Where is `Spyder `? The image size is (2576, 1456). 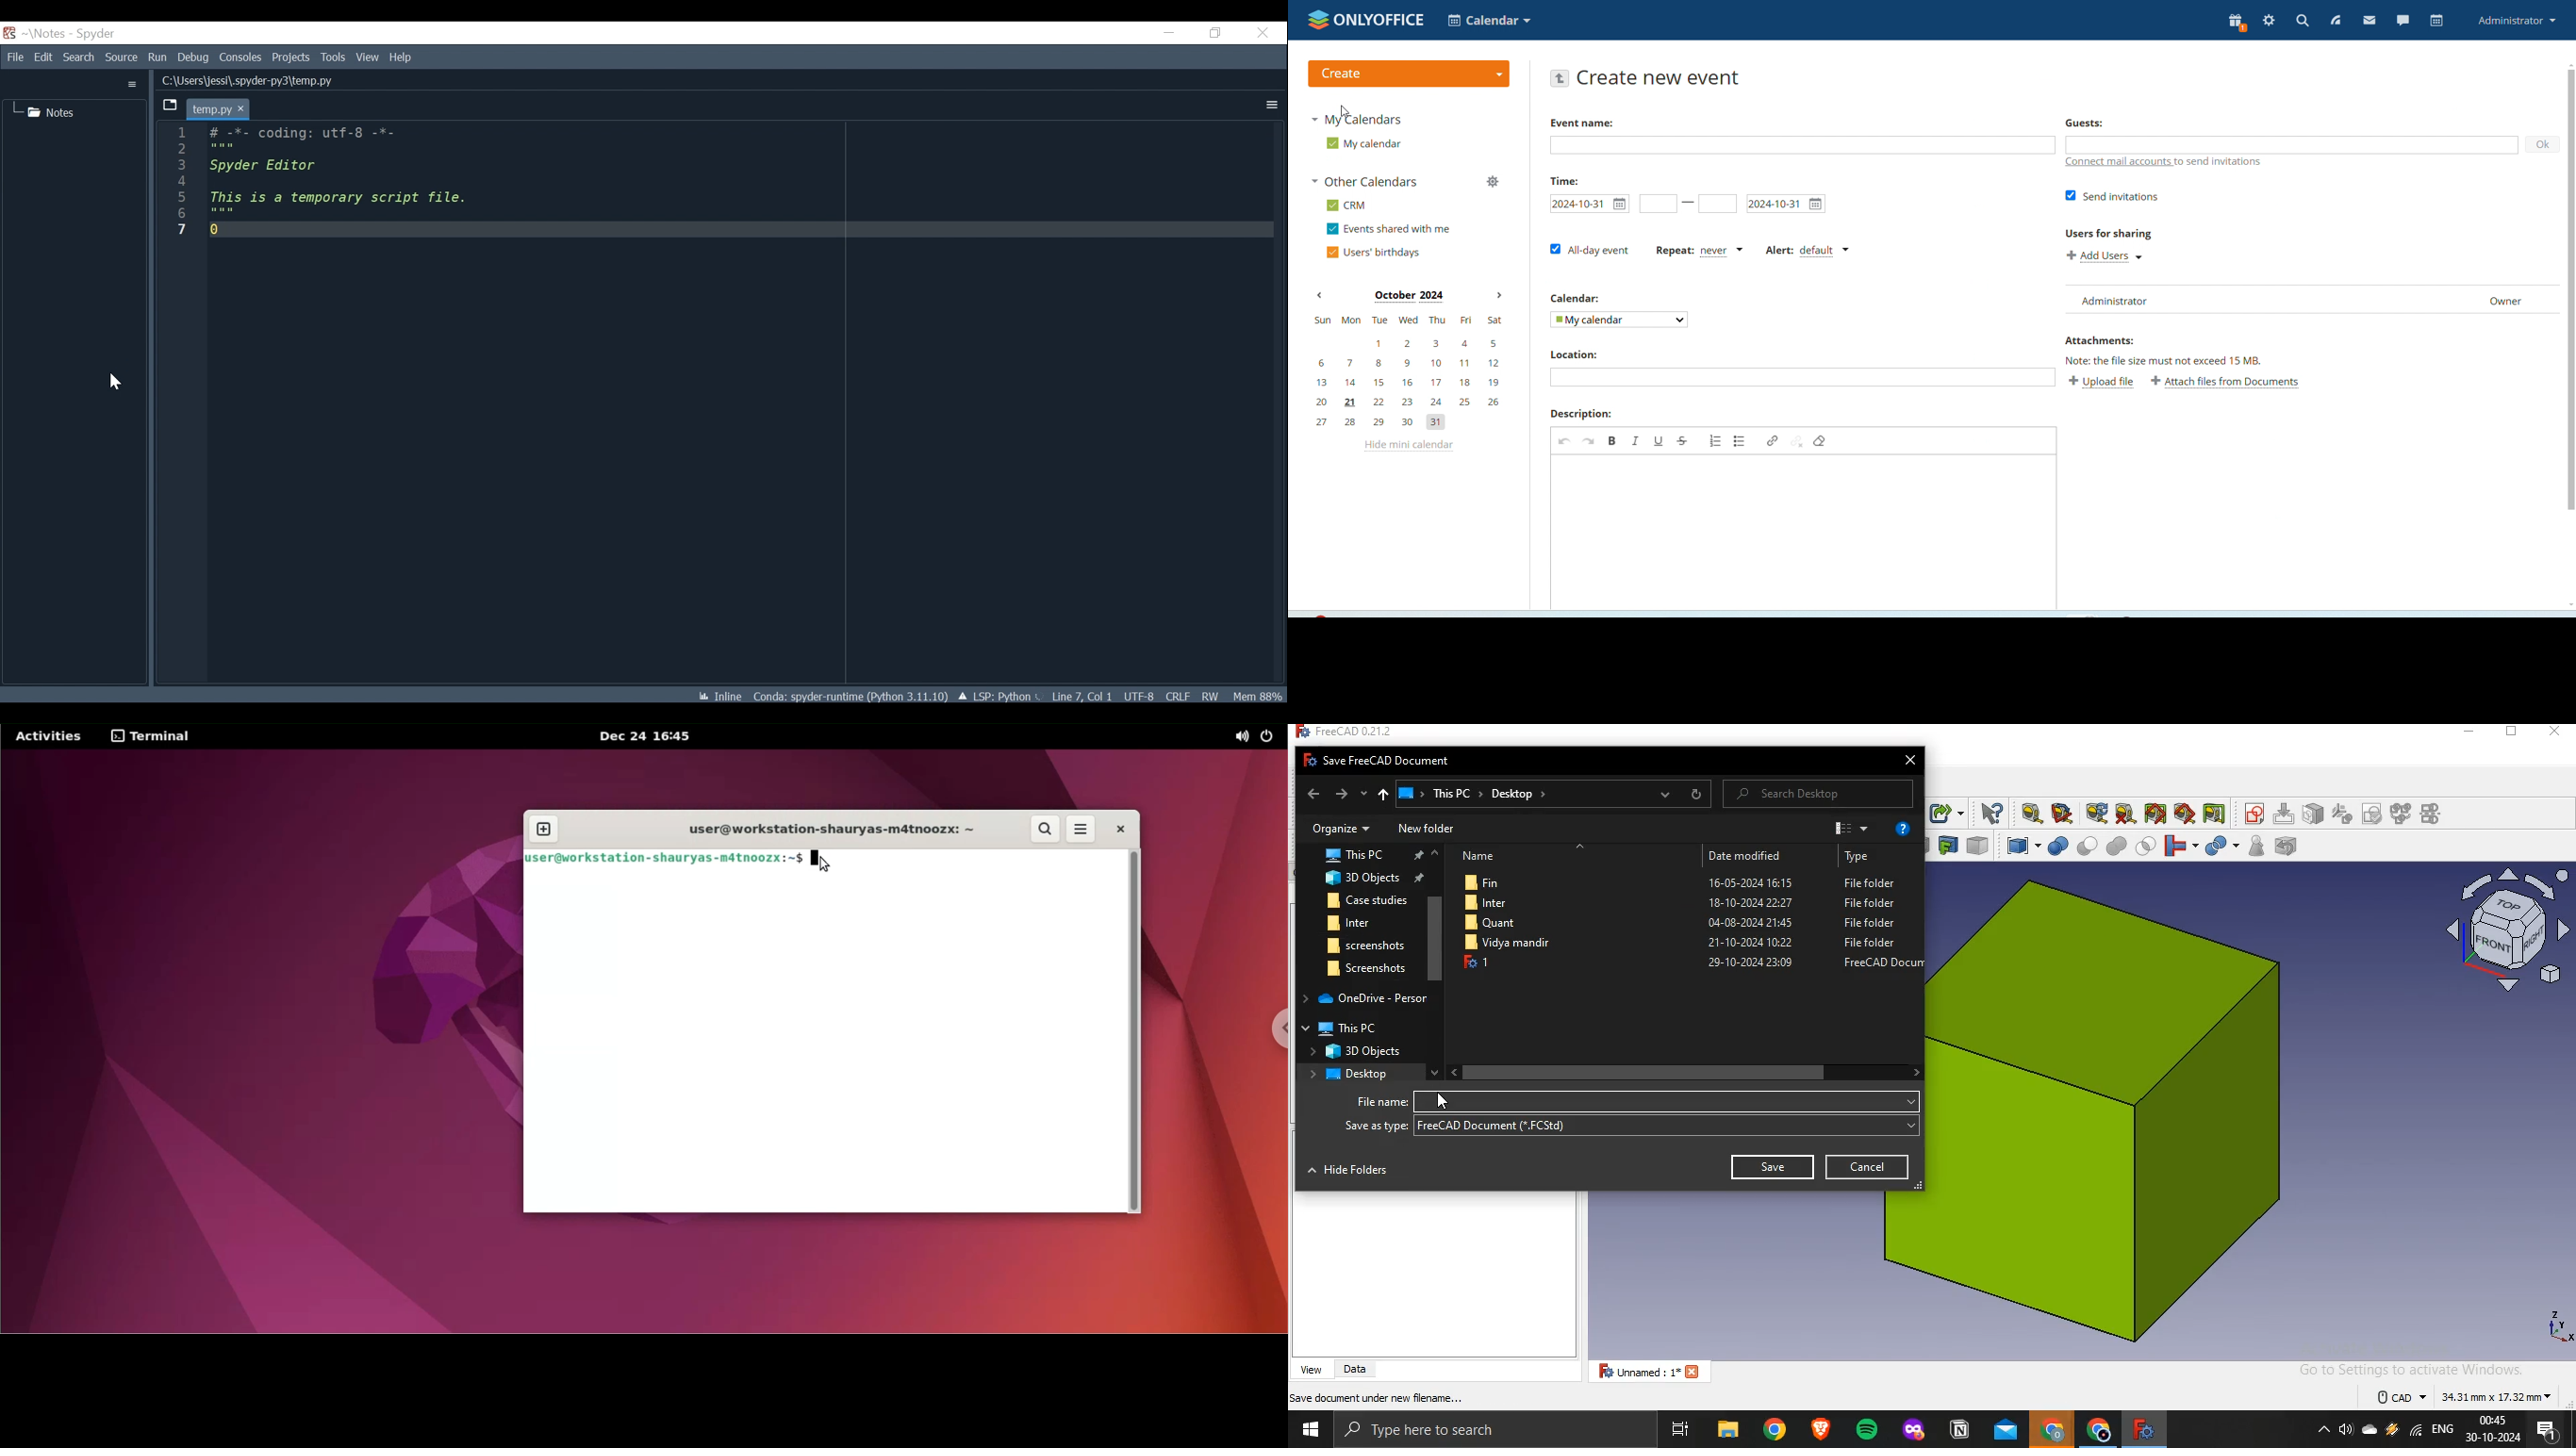 Spyder  is located at coordinates (89, 34).